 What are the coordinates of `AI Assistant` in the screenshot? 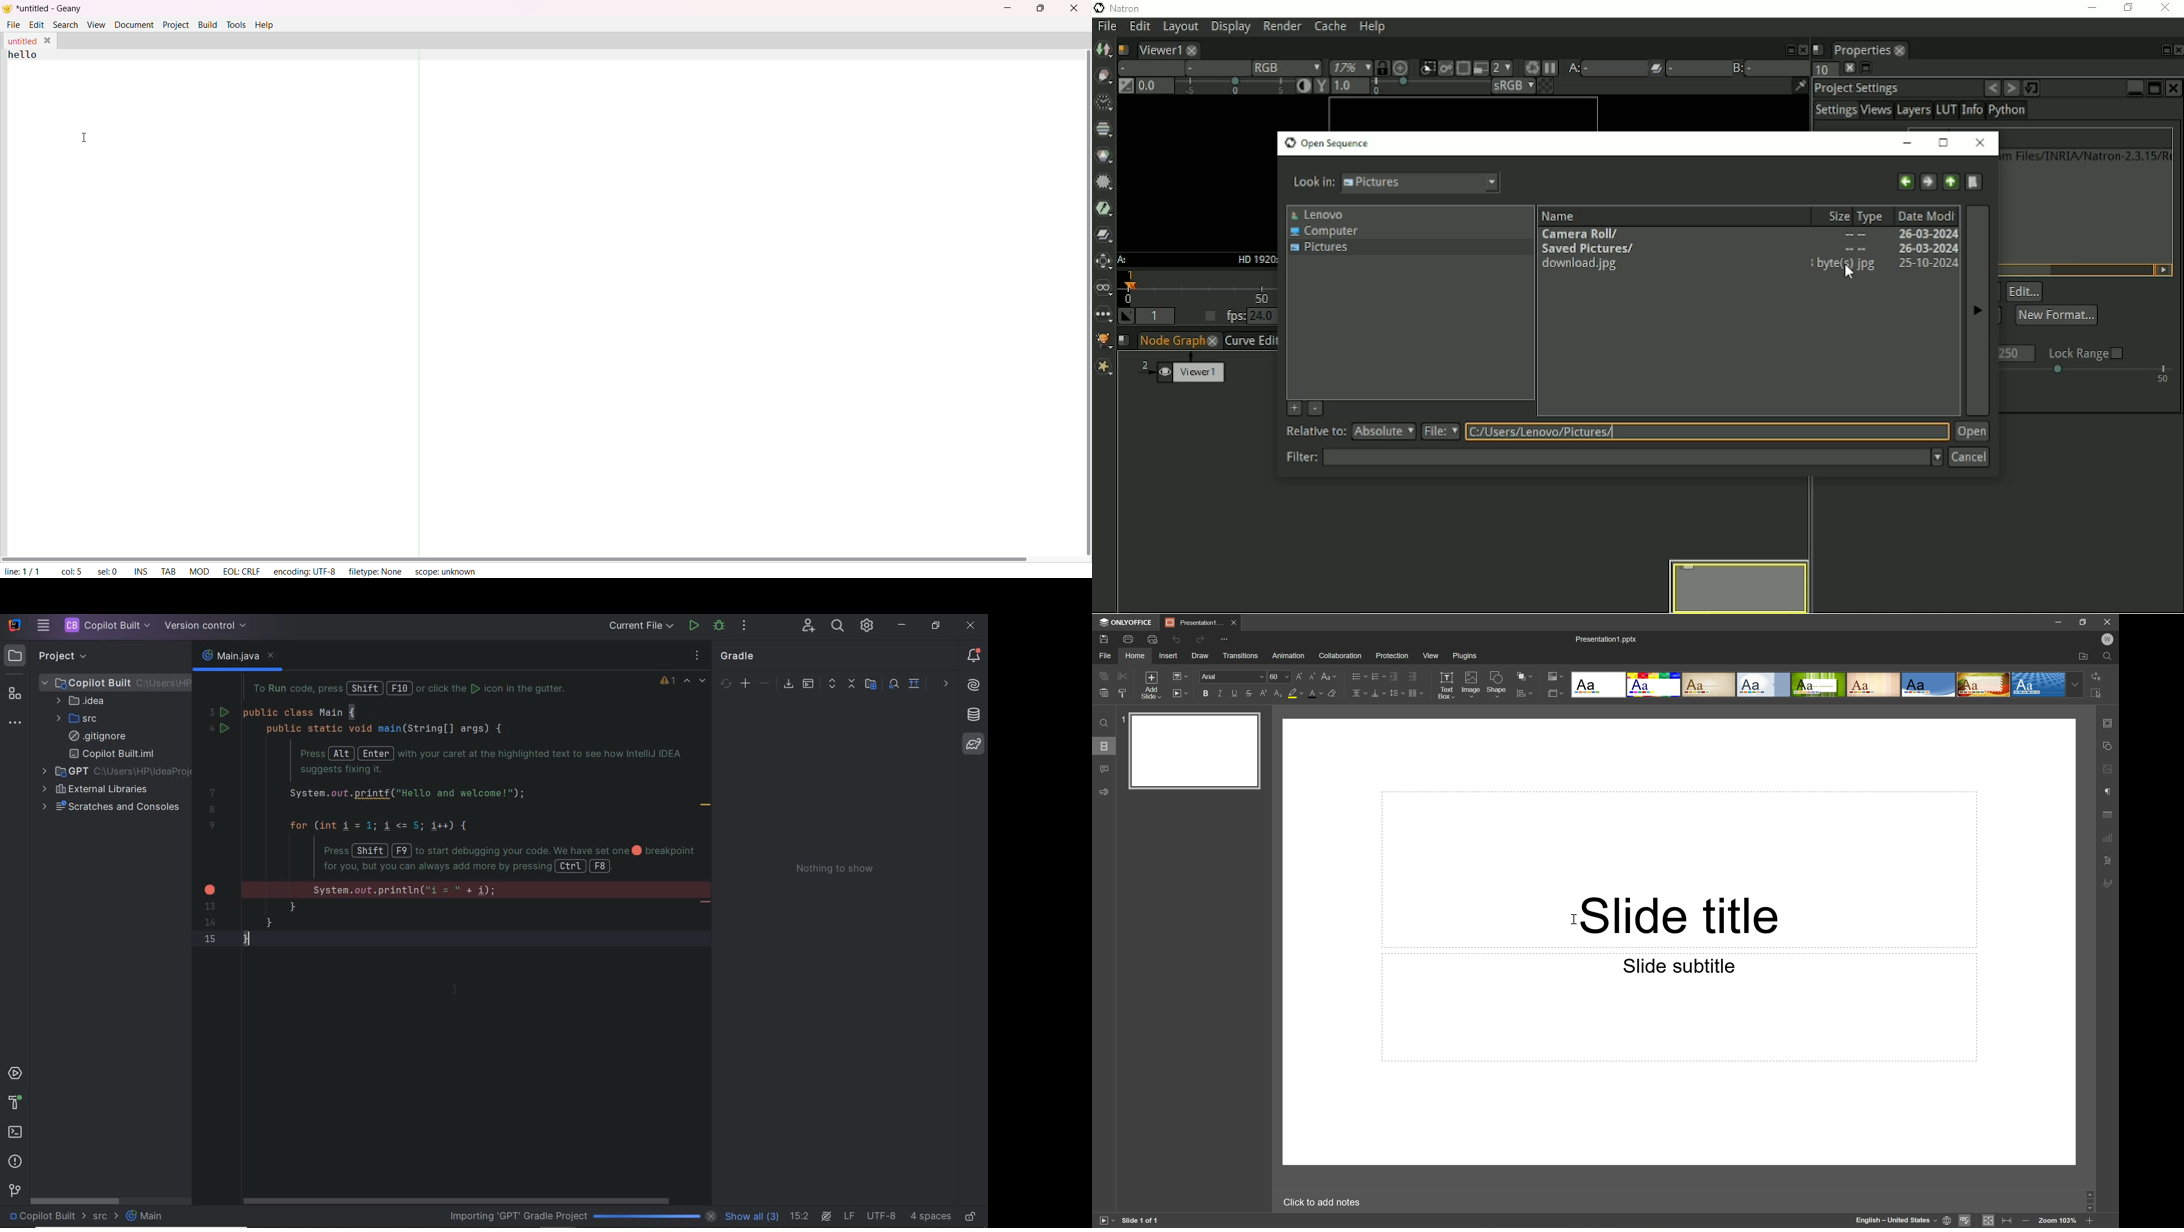 It's located at (825, 1216).